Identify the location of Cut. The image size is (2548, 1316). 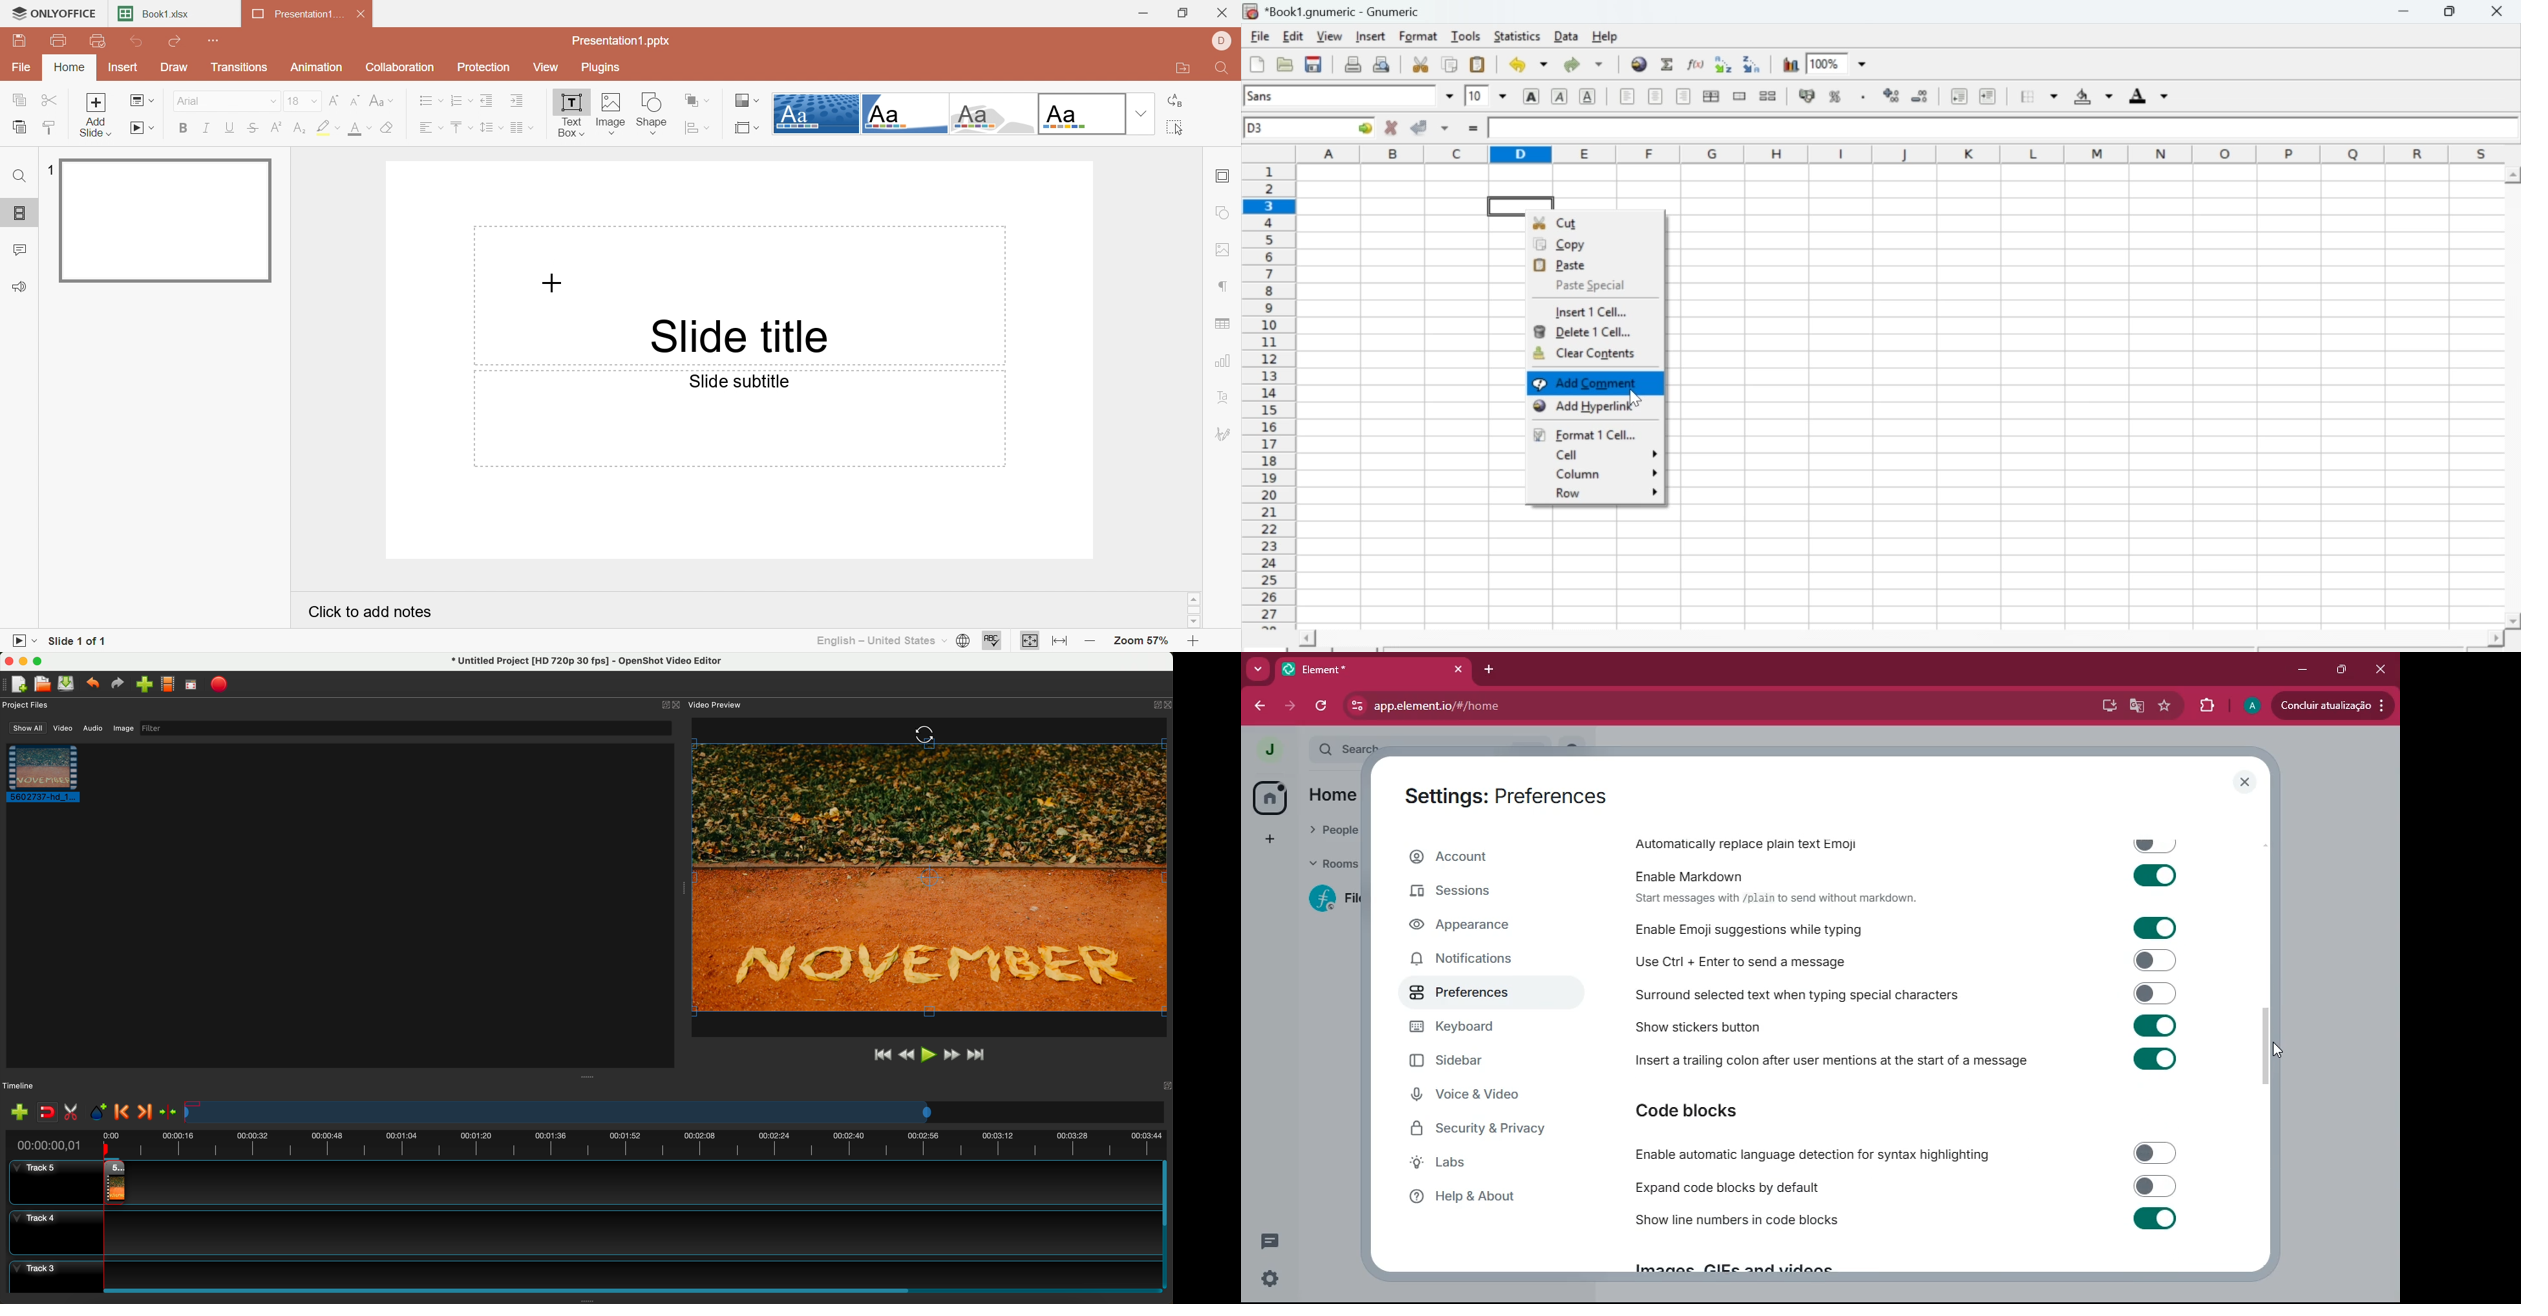
(49, 100).